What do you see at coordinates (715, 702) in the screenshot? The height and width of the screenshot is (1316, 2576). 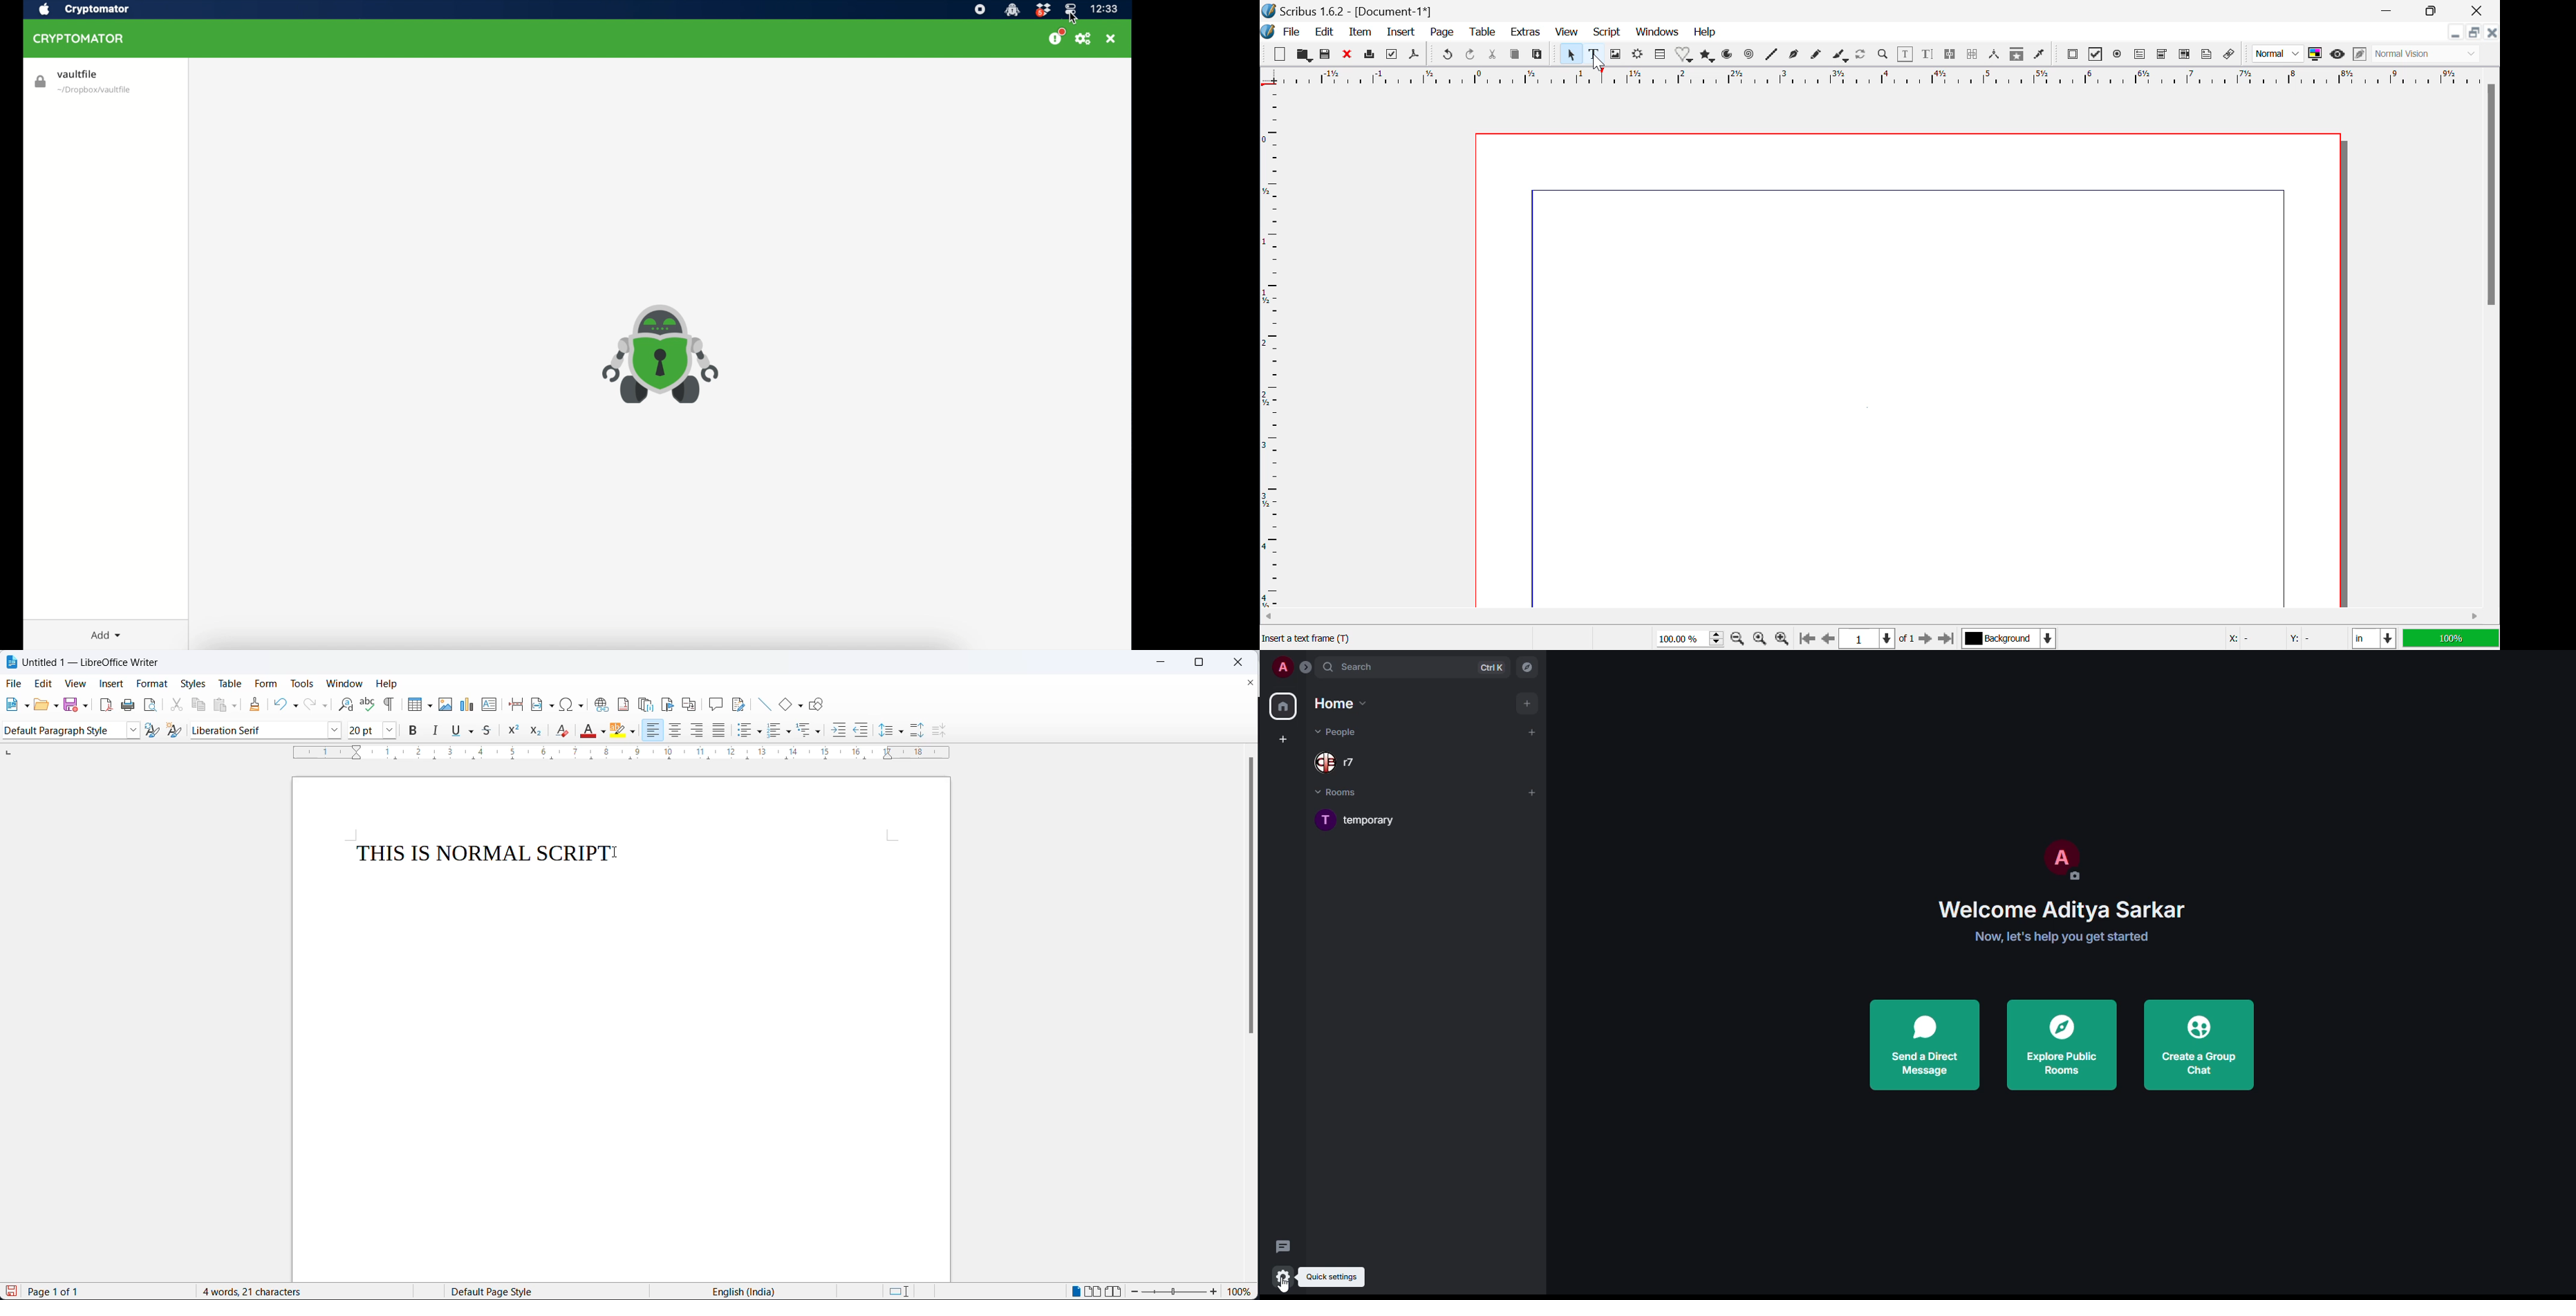 I see `insert comments` at bounding box center [715, 702].